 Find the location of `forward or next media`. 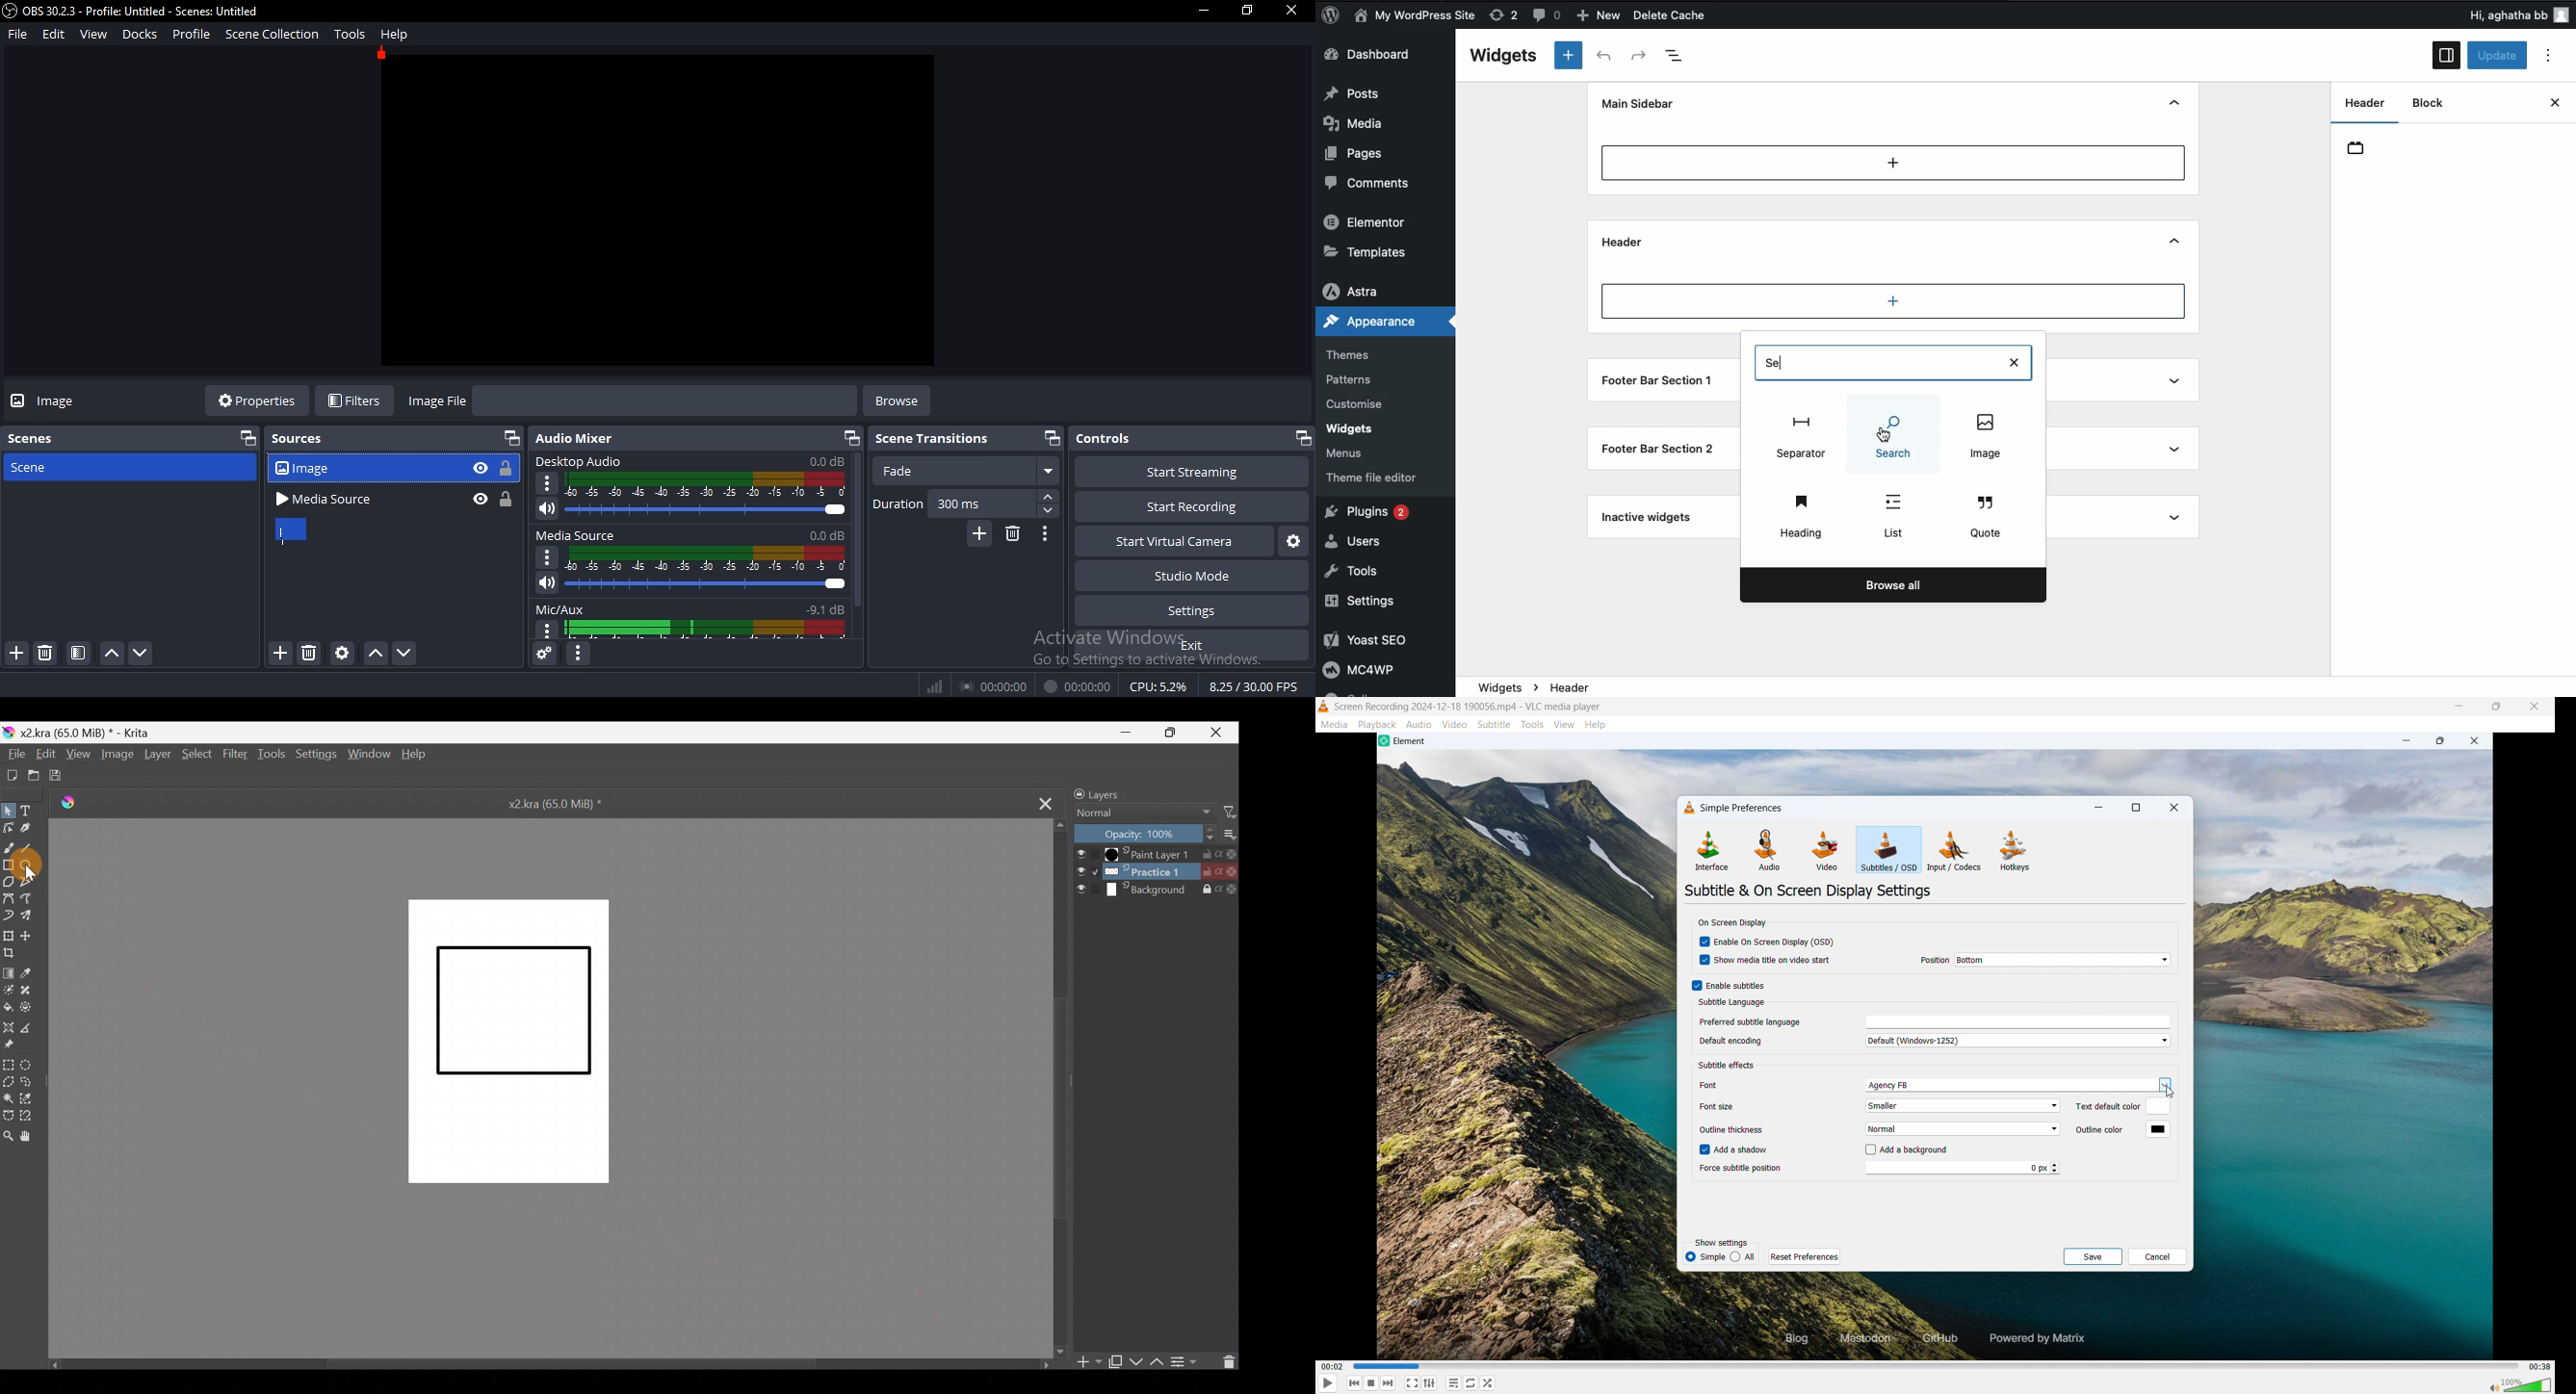

forward or next media is located at coordinates (1388, 1383).